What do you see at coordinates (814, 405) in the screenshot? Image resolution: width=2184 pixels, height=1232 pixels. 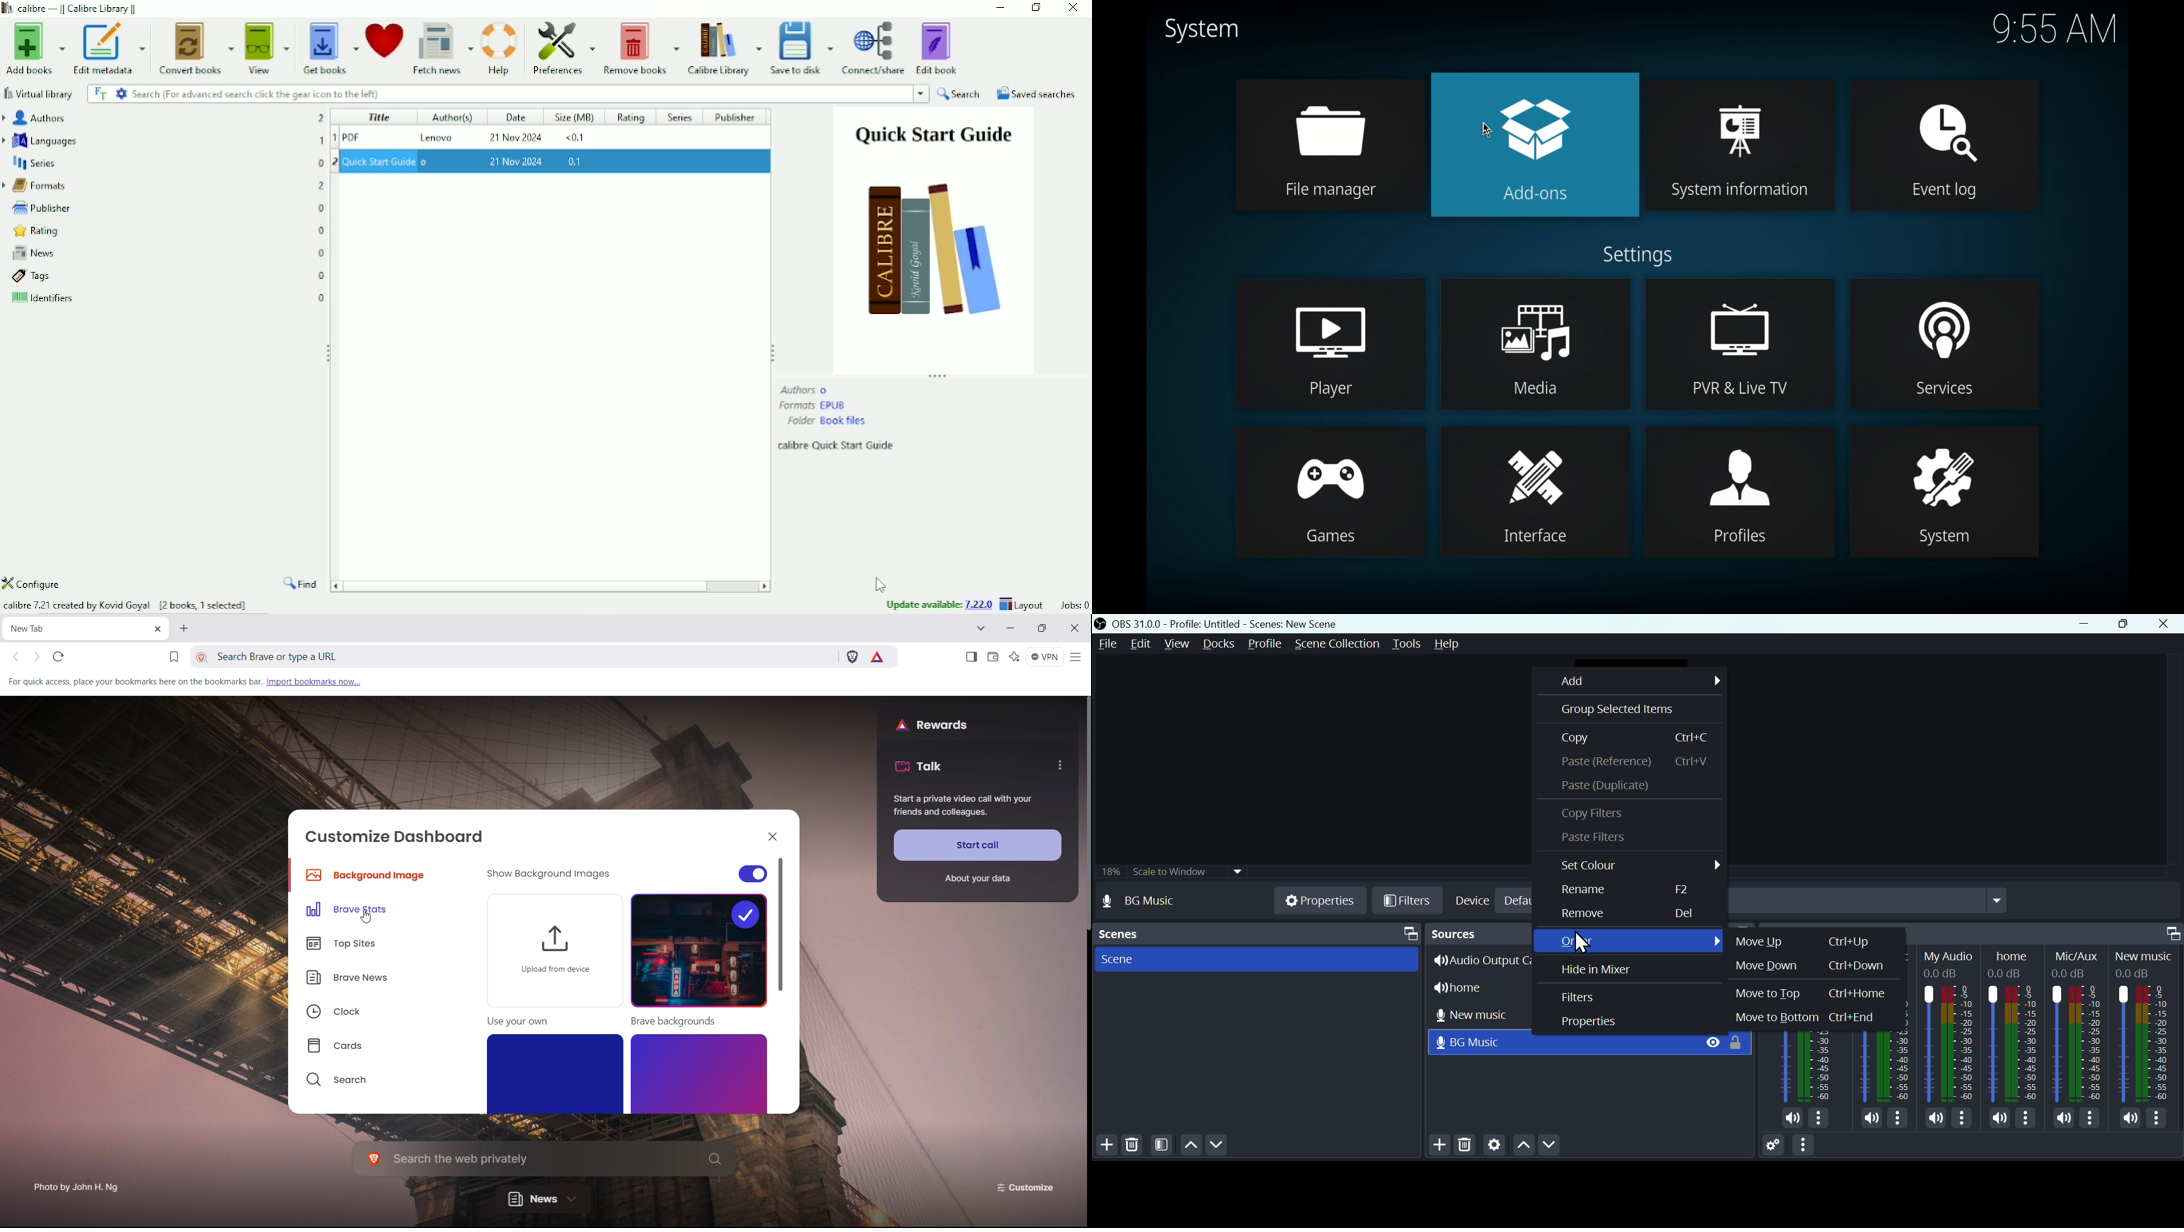 I see `Formats` at bounding box center [814, 405].